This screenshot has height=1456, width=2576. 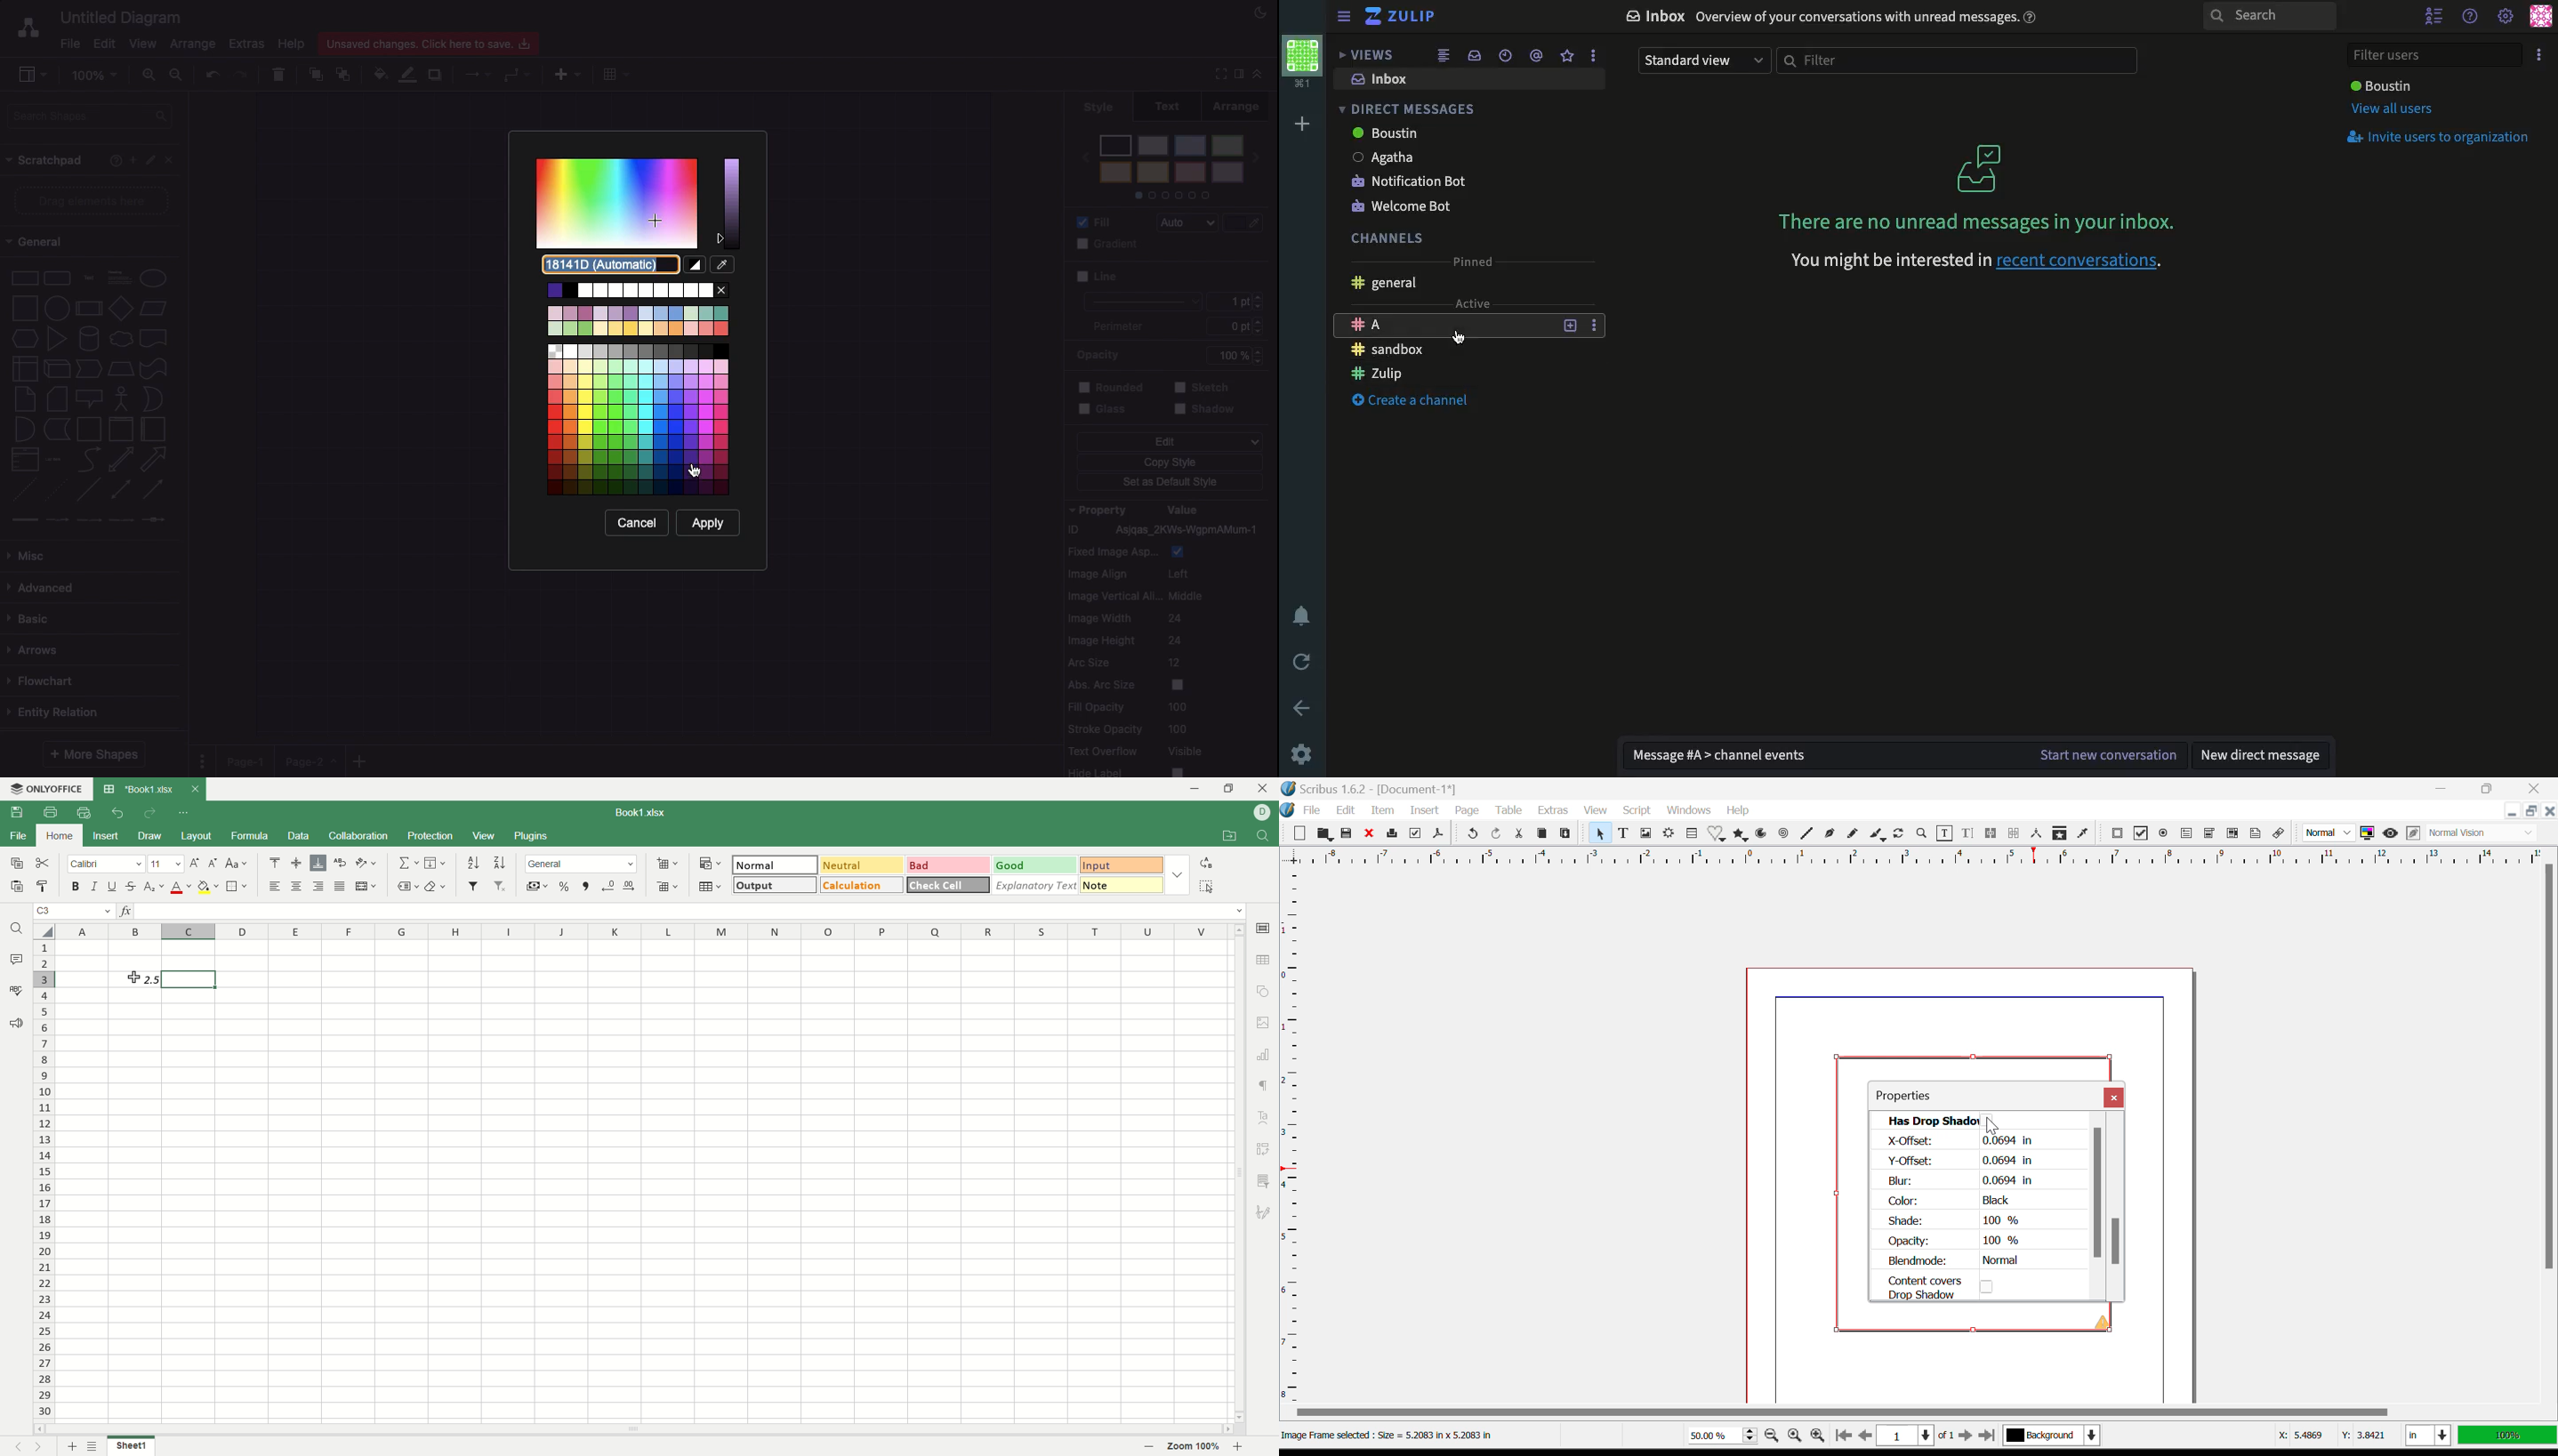 What do you see at coordinates (37, 648) in the screenshot?
I see `Arrows` at bounding box center [37, 648].